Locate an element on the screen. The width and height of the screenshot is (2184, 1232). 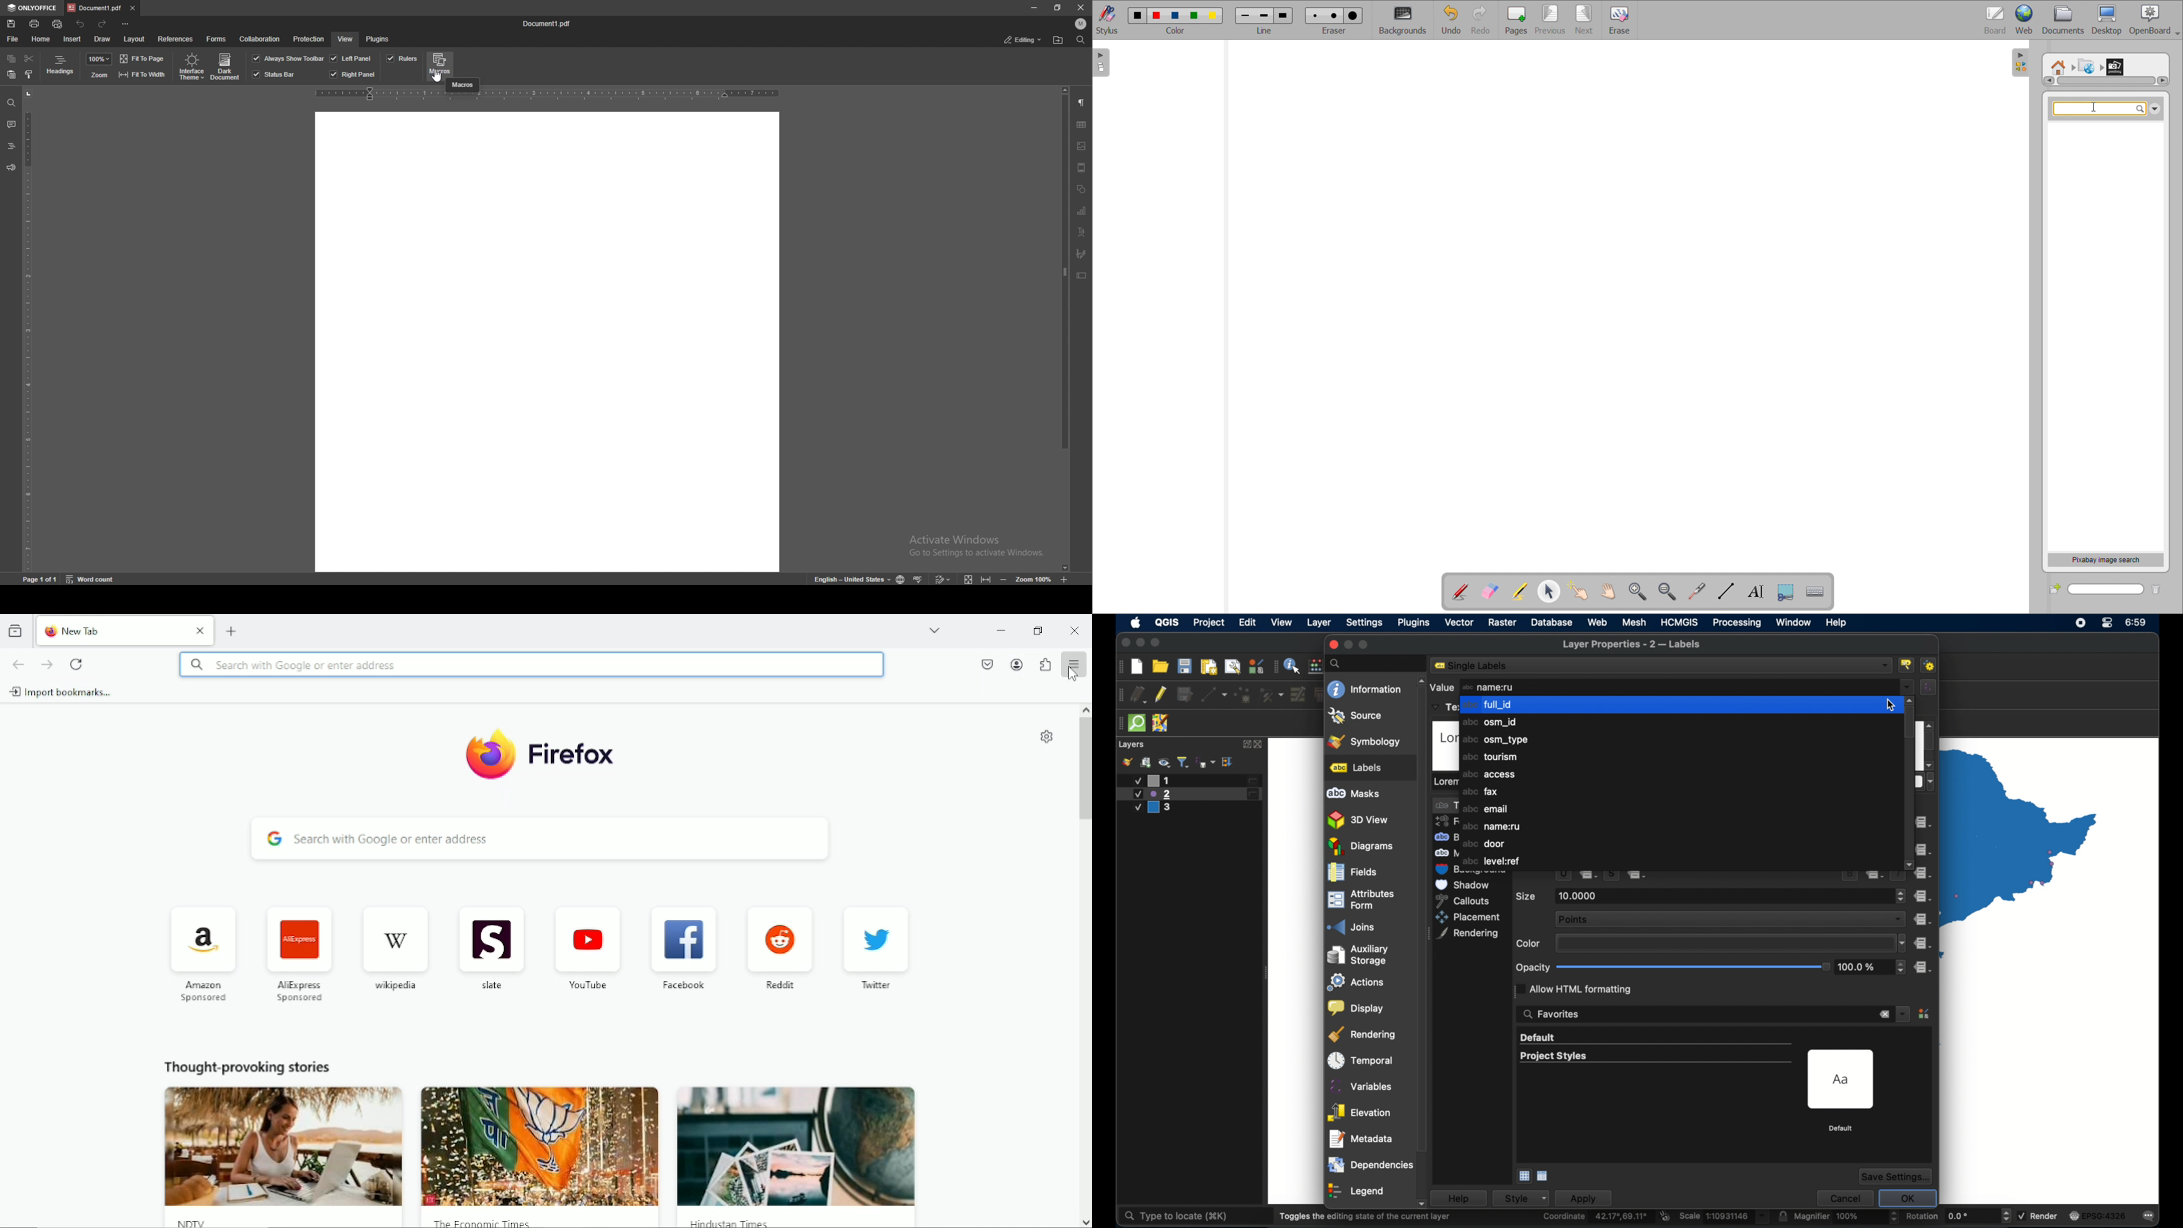
render is located at coordinates (2038, 1214).